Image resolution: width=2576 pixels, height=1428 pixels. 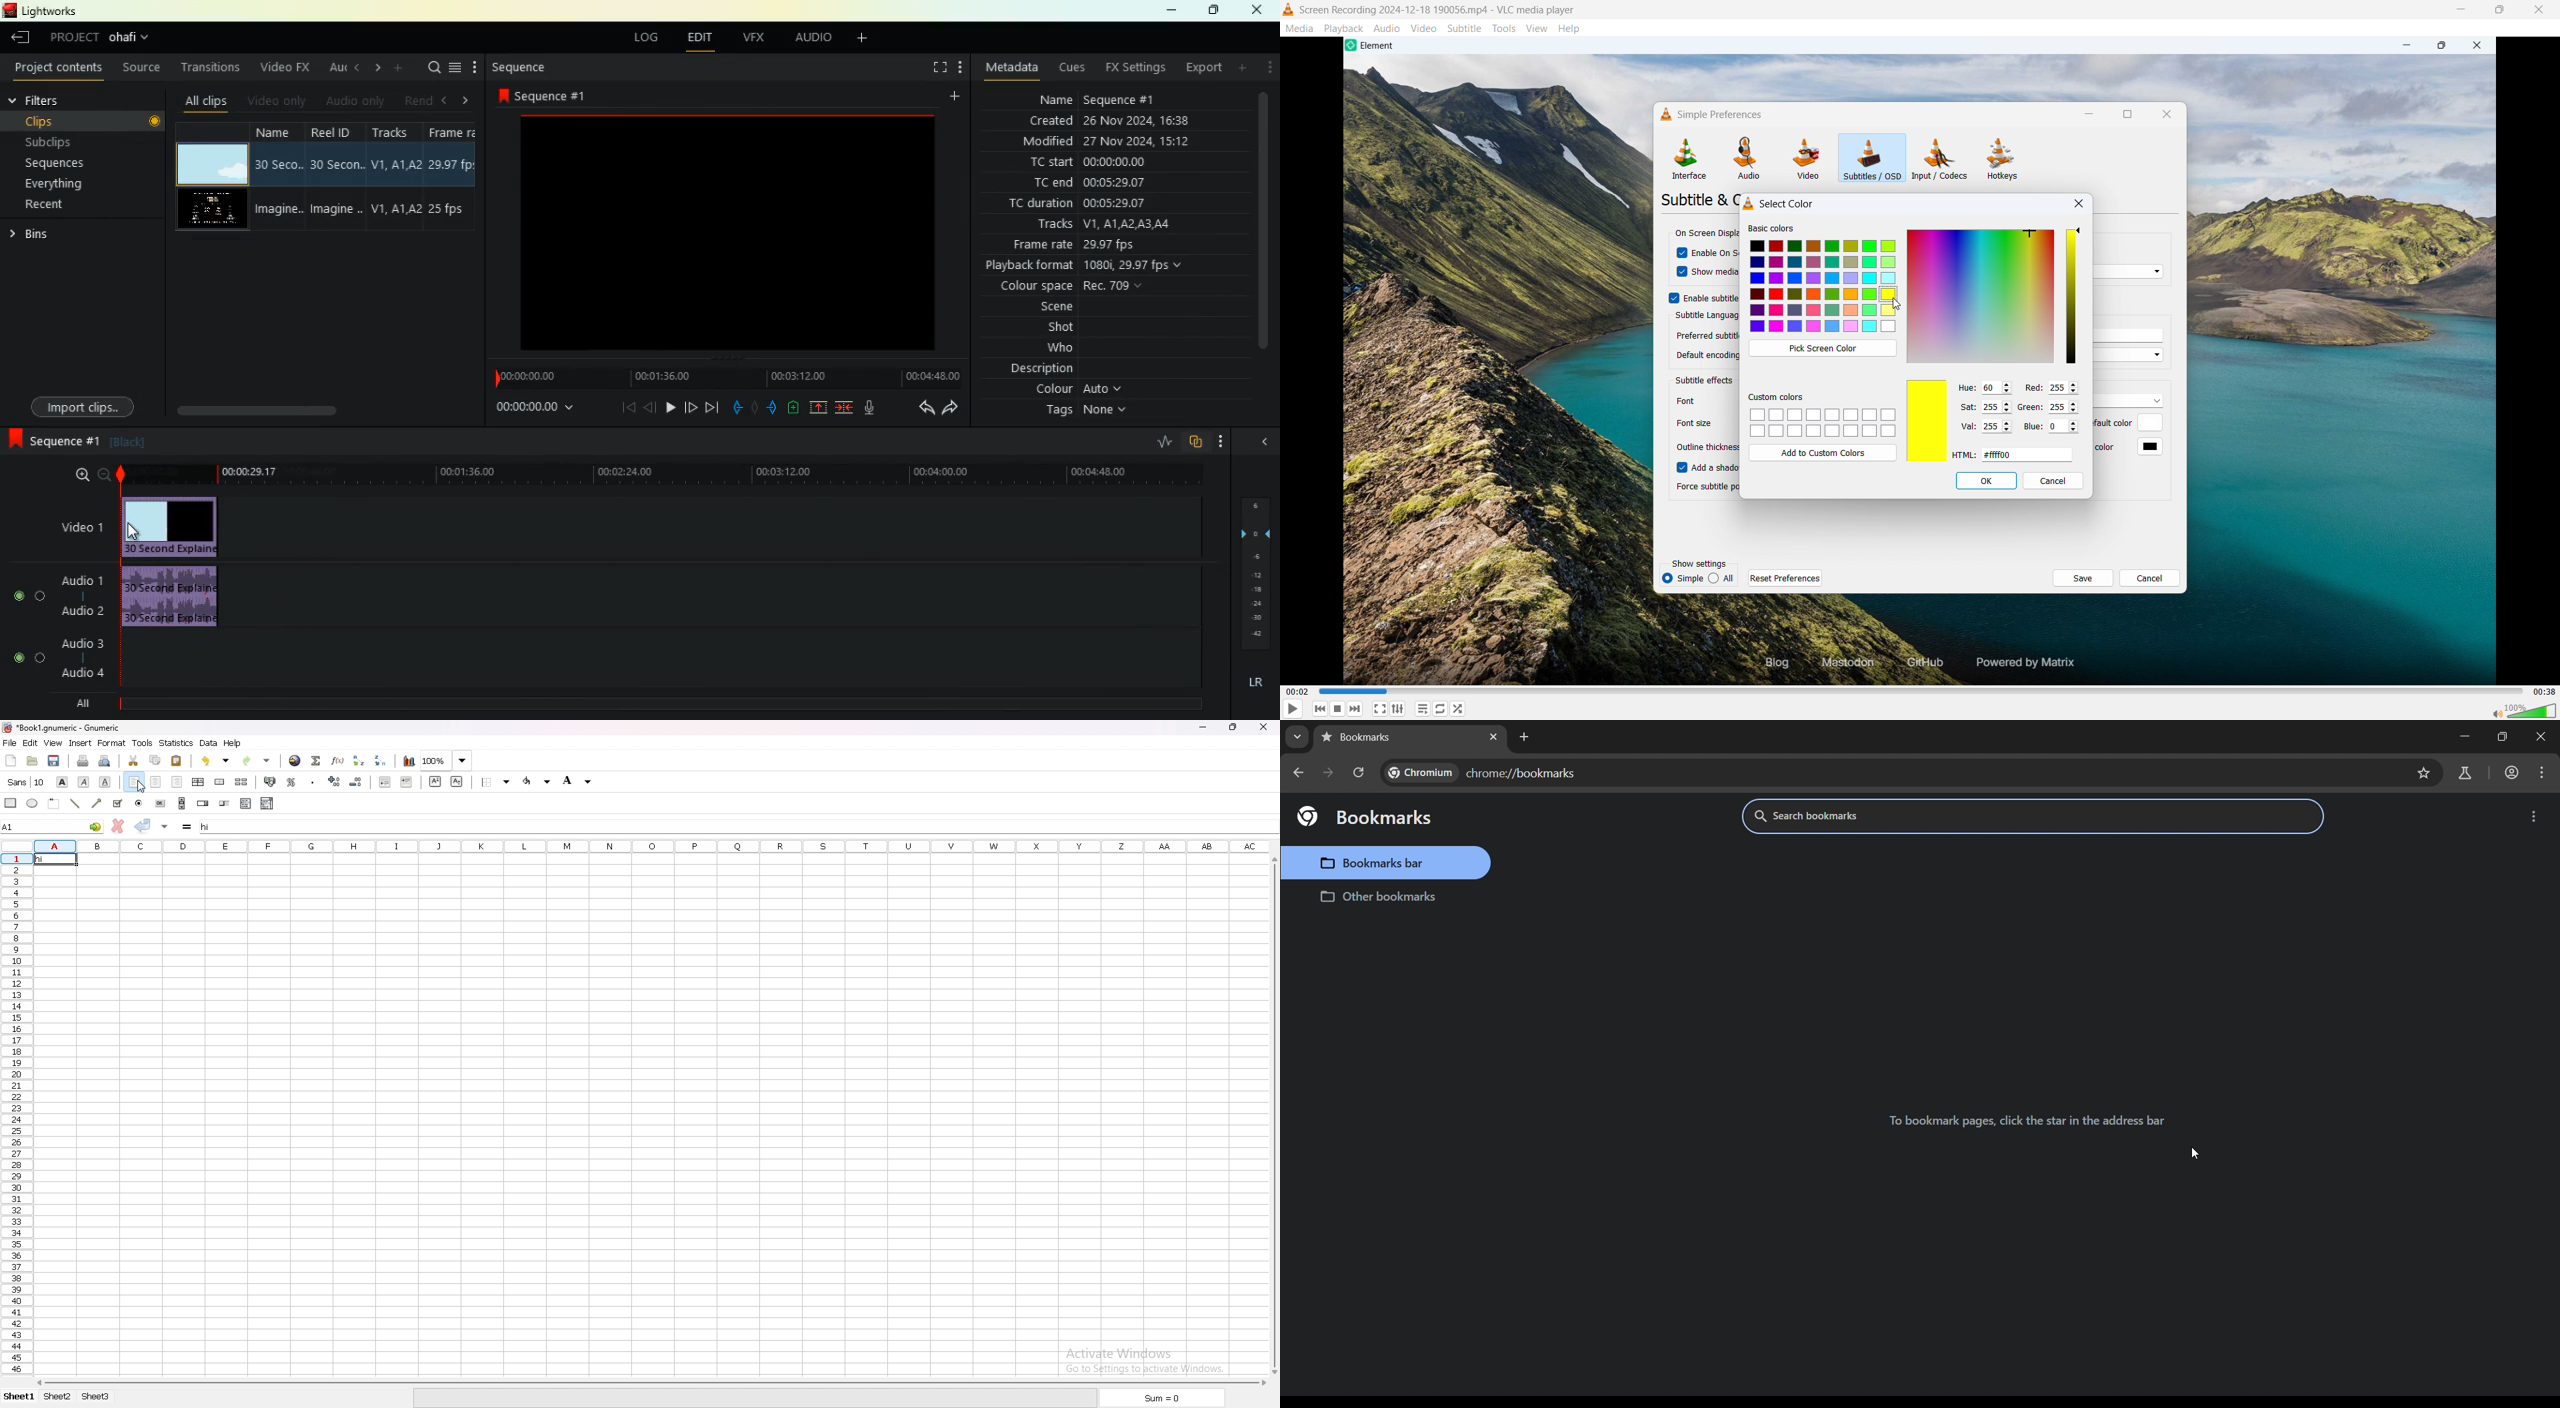 What do you see at coordinates (1081, 412) in the screenshot?
I see `tags` at bounding box center [1081, 412].